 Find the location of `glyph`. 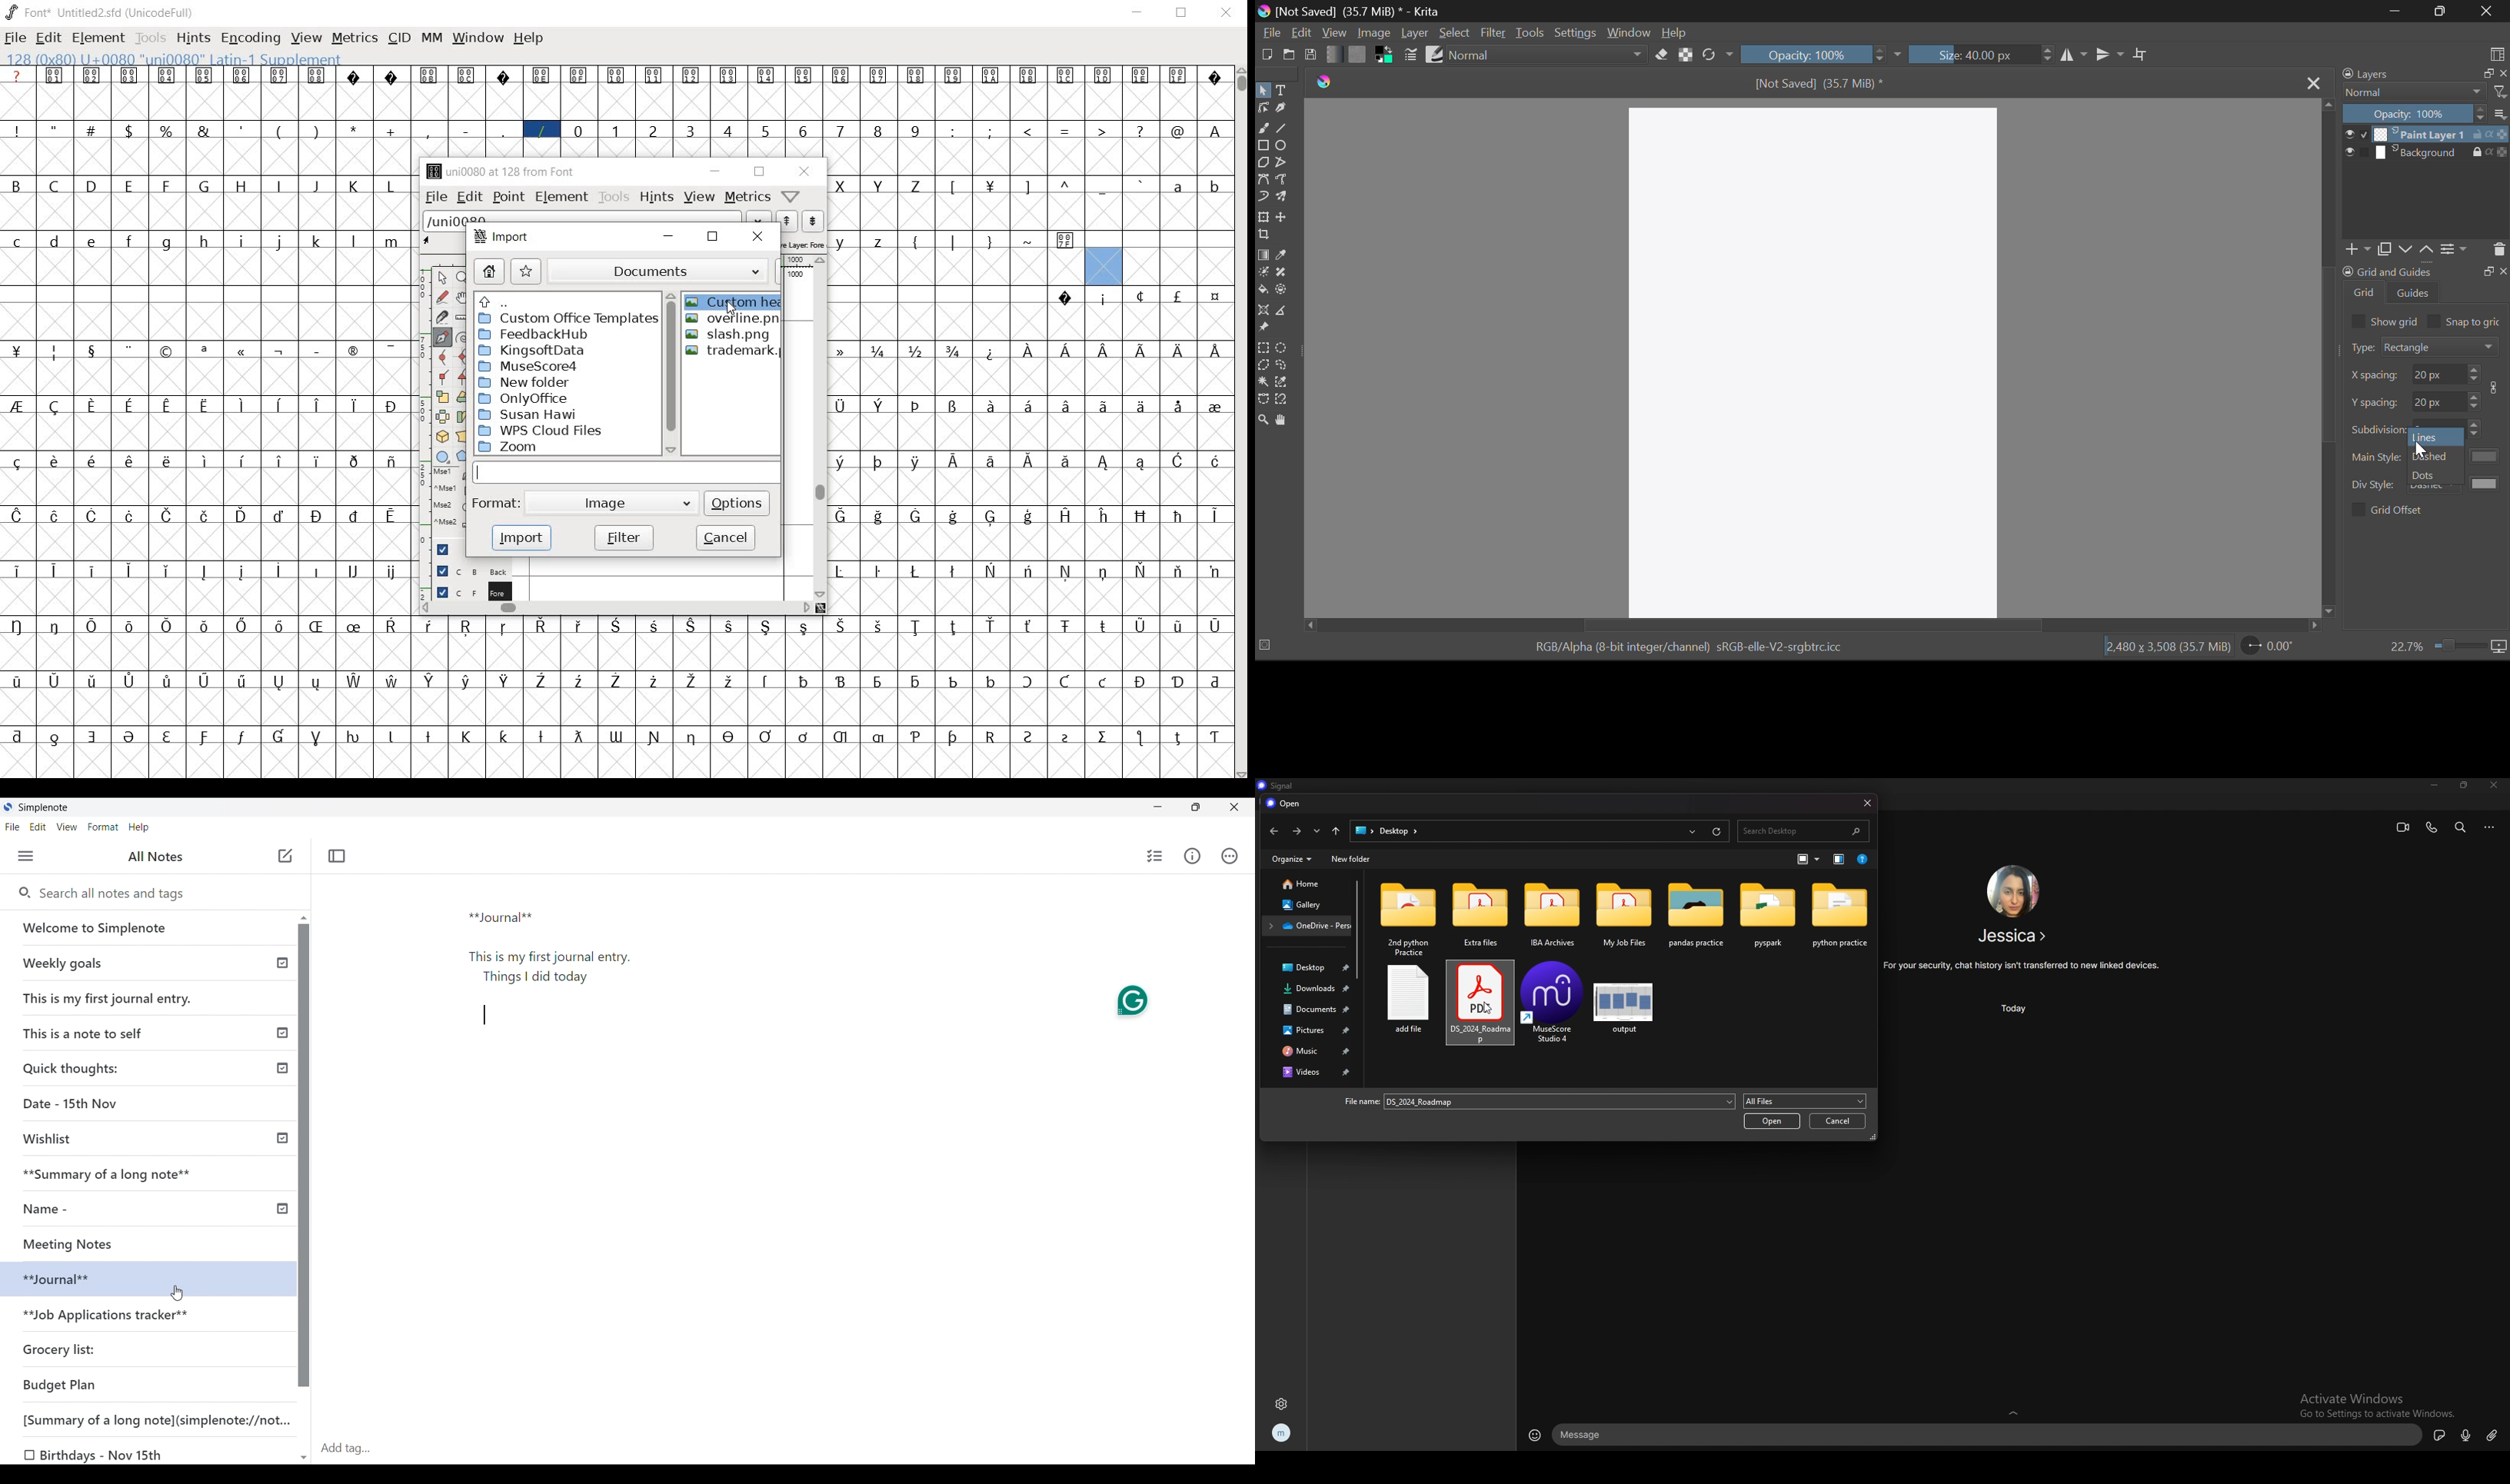

glyph is located at coordinates (315, 683).